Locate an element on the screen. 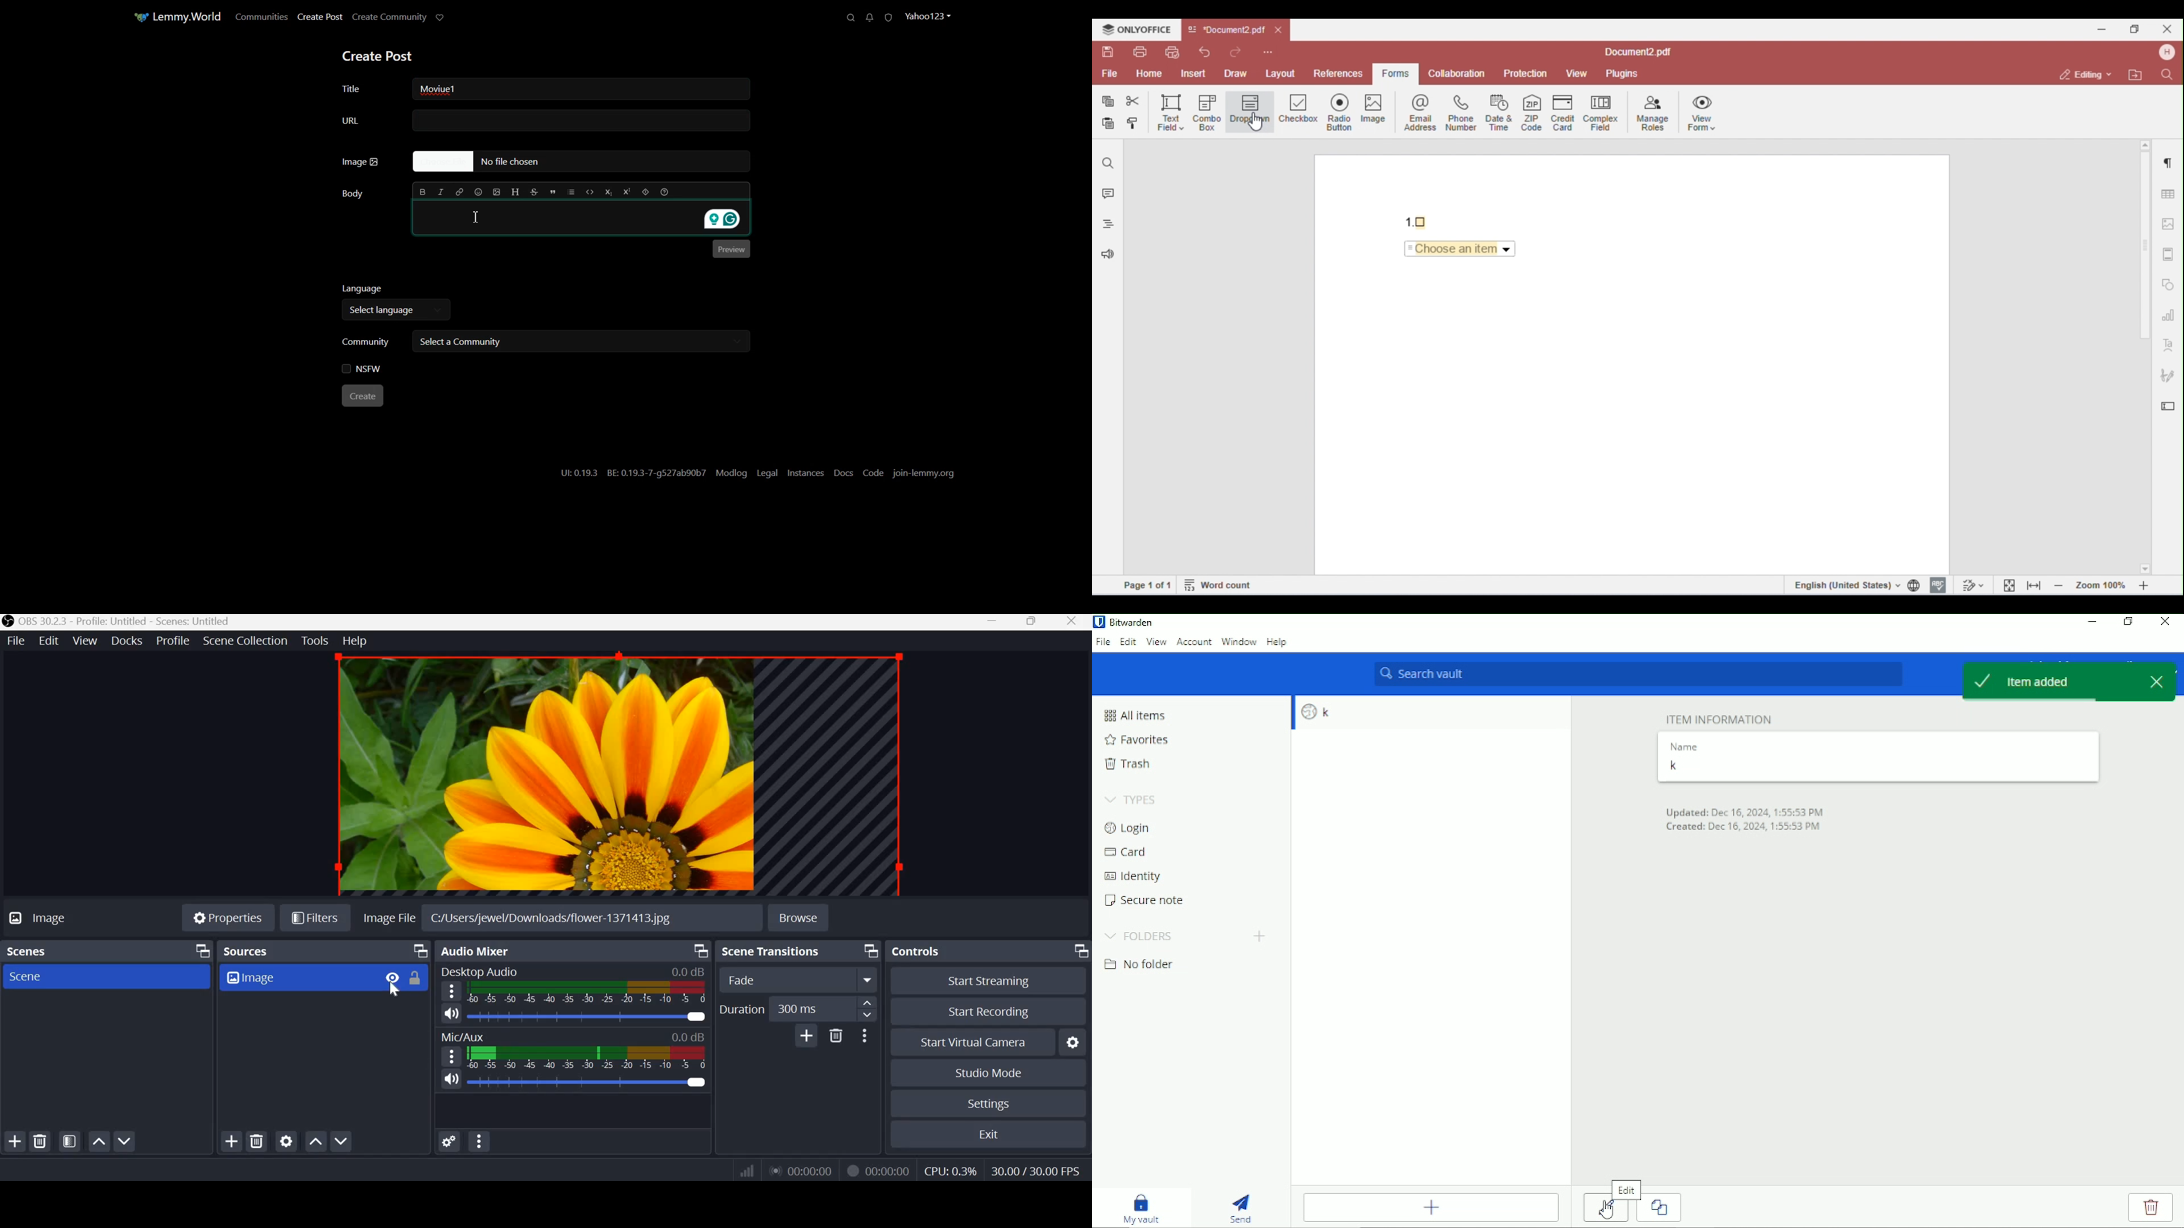 This screenshot has width=2184, height=1232. Card is located at coordinates (1129, 851).